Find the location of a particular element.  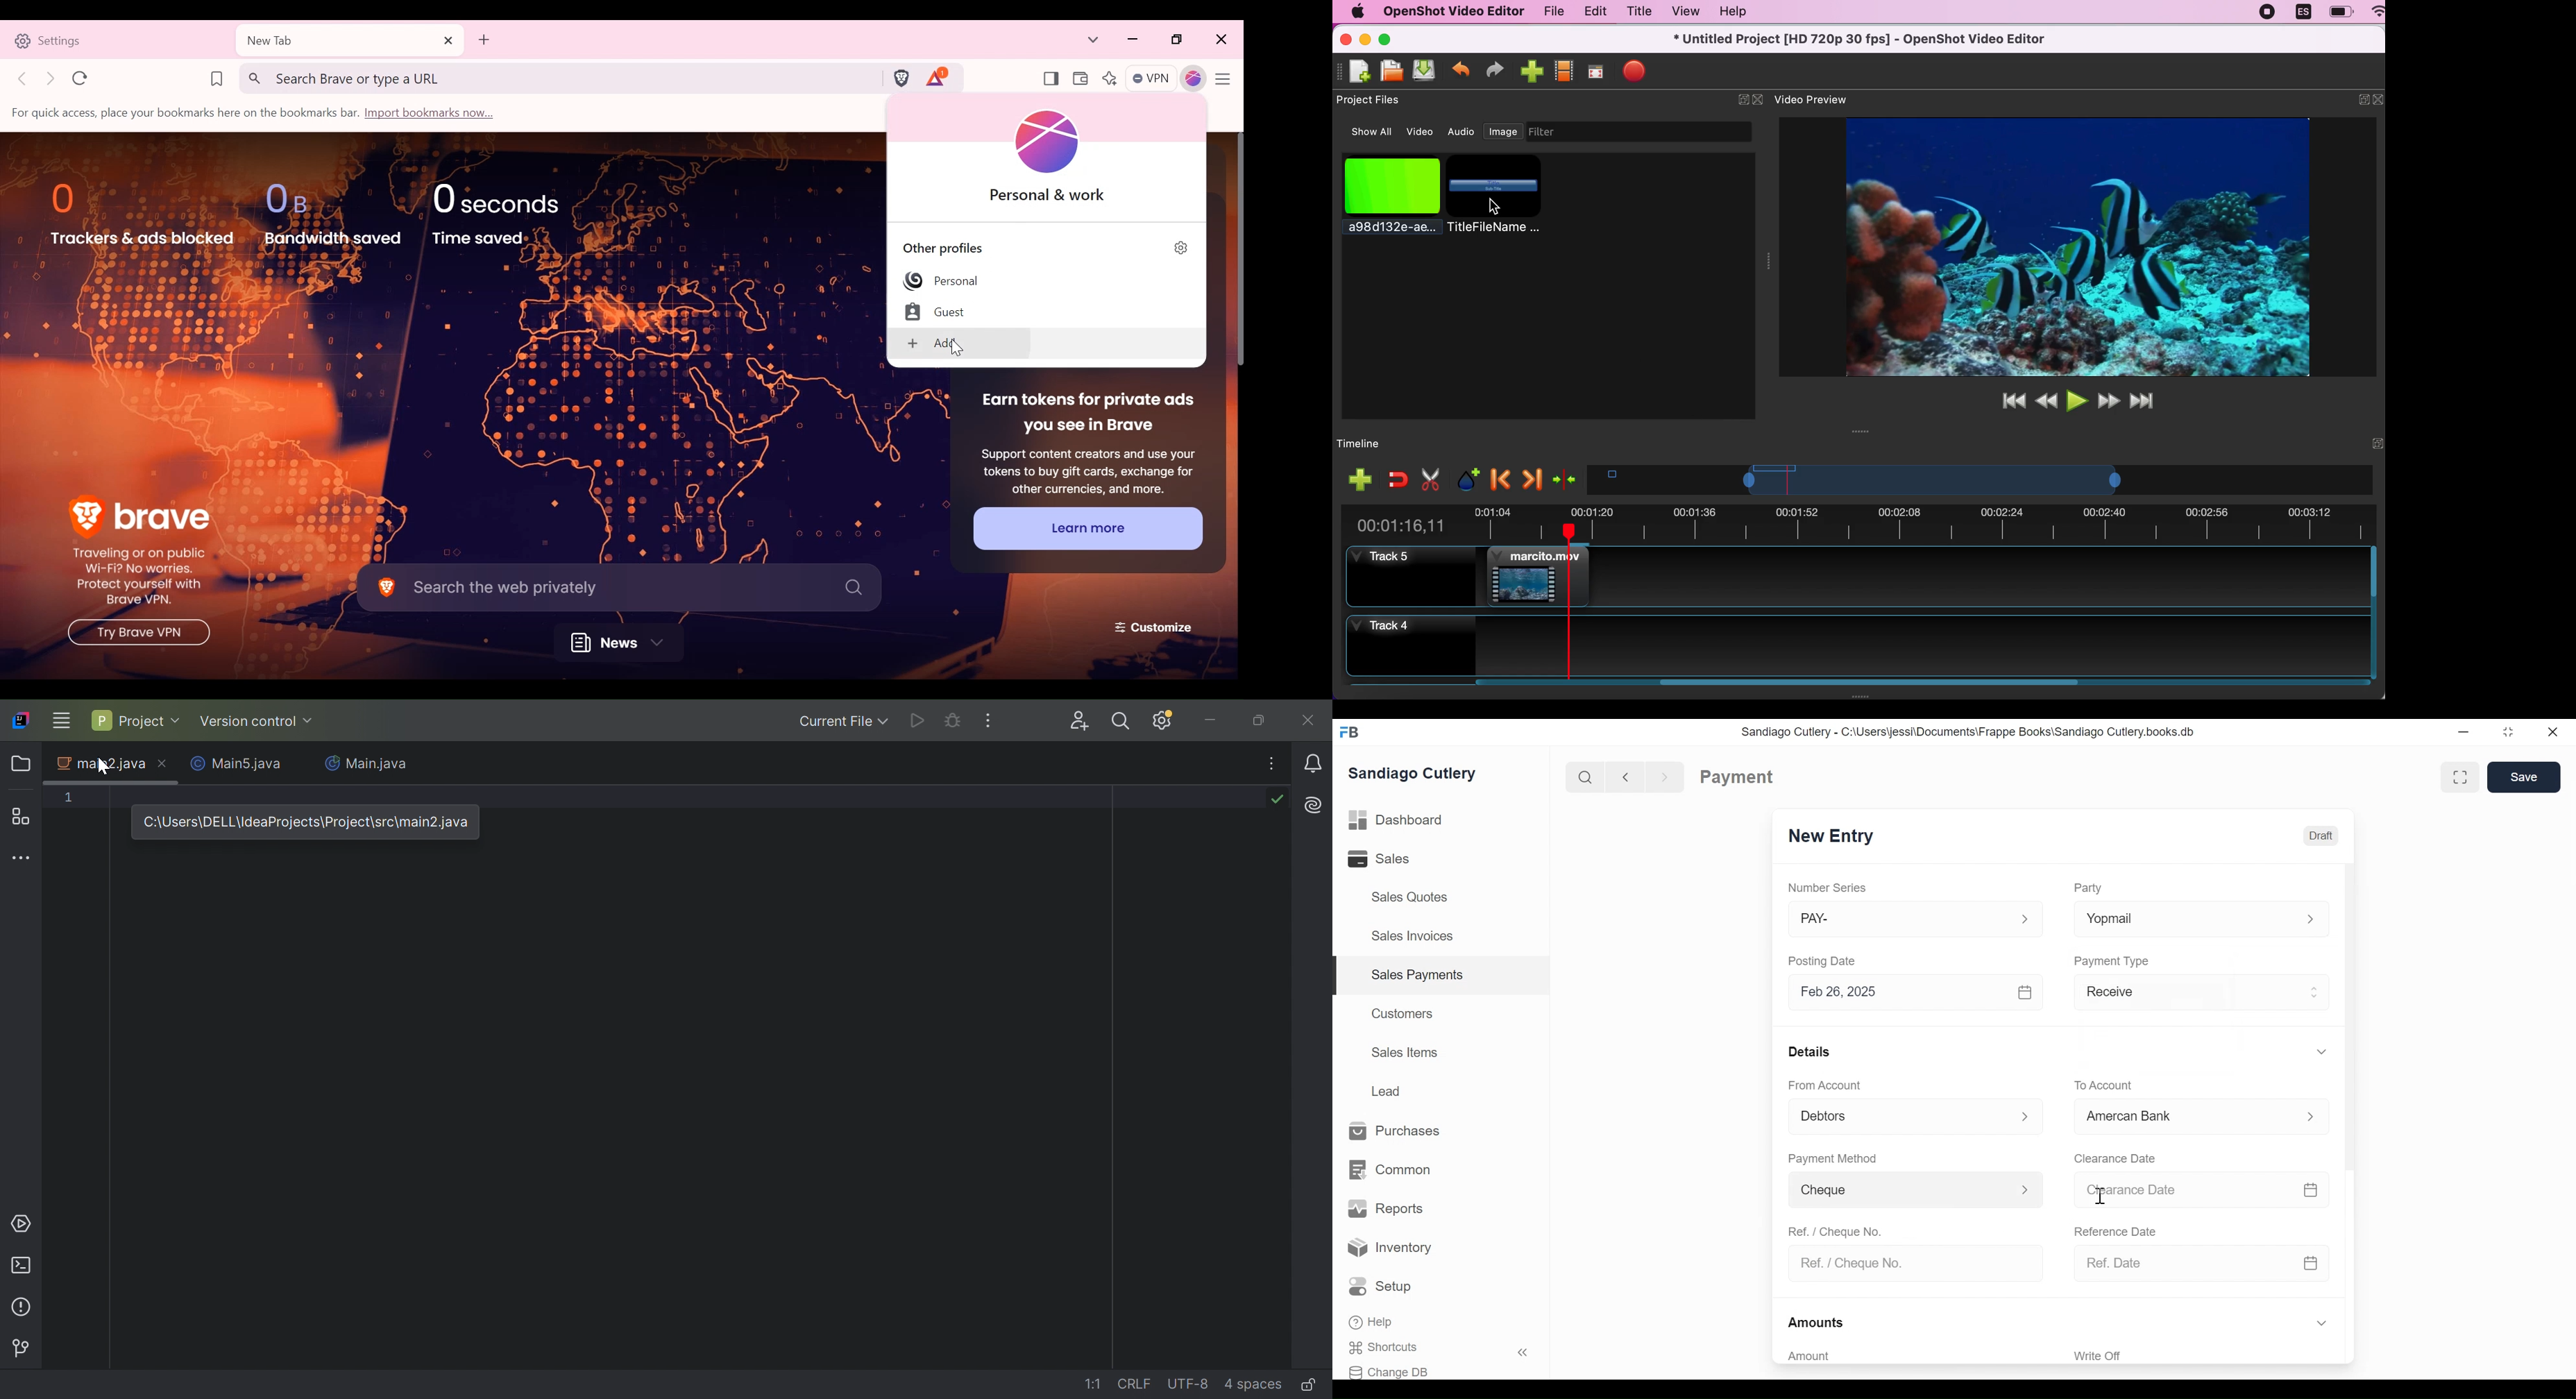

Shortcuts is located at coordinates (1391, 1348).